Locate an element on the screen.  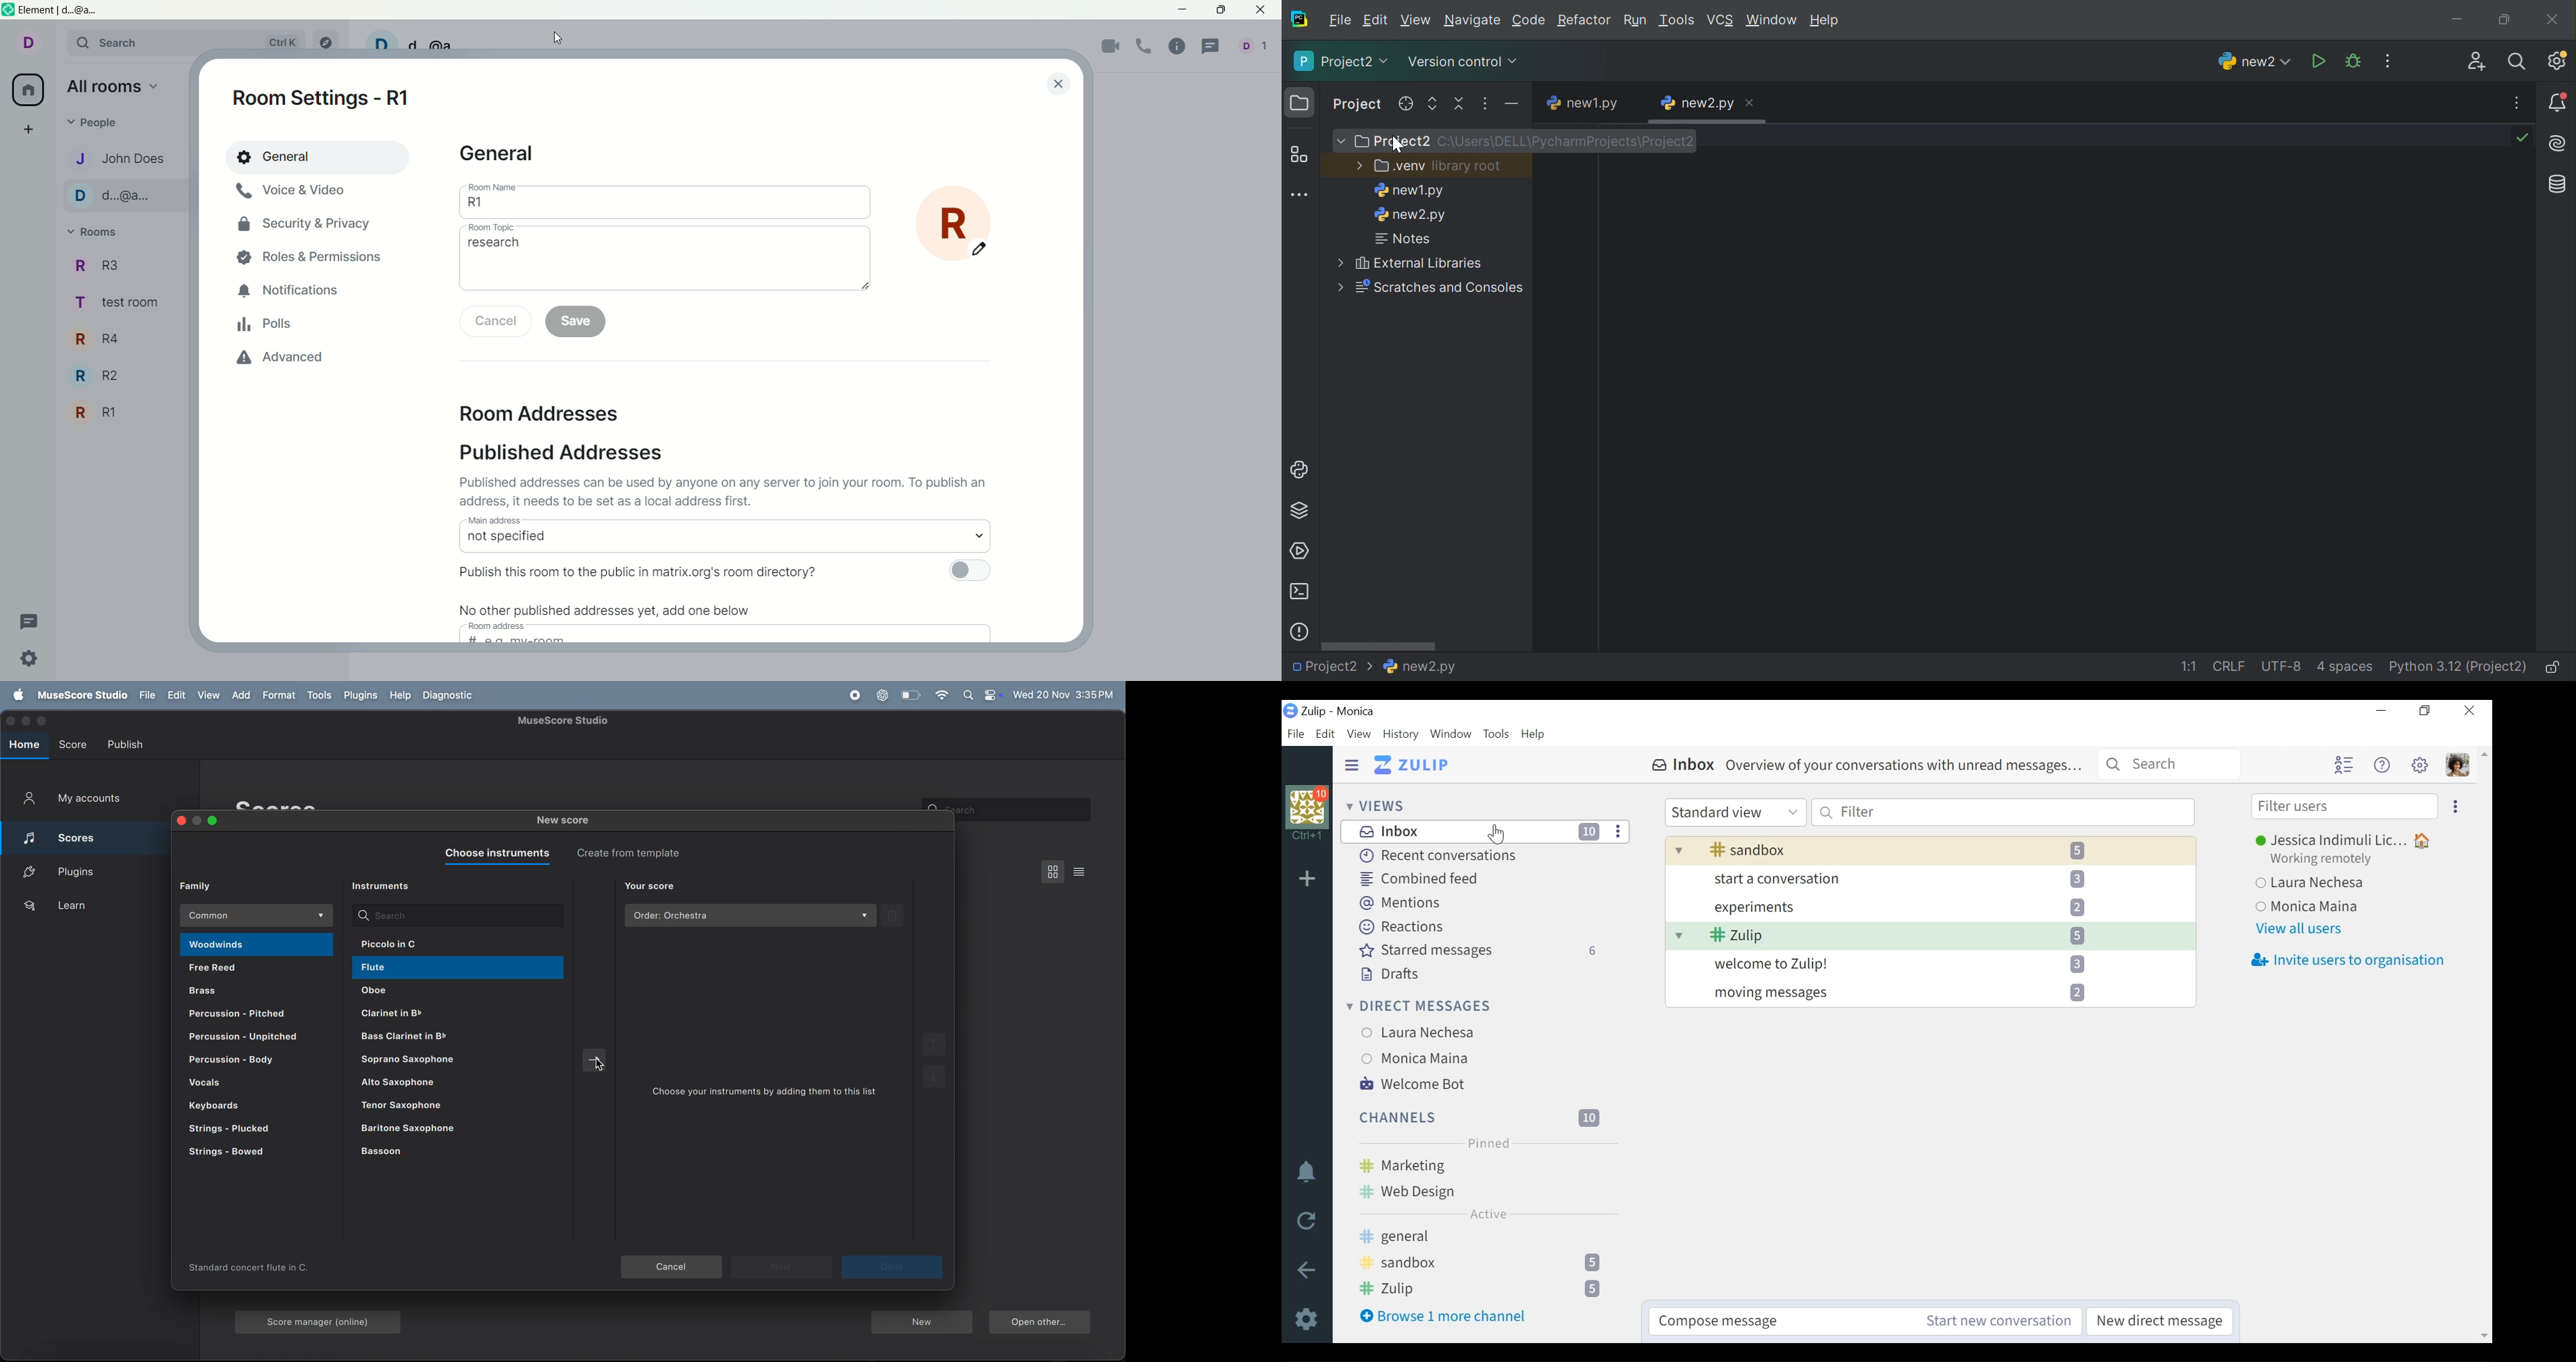
Close is located at coordinates (1748, 103).